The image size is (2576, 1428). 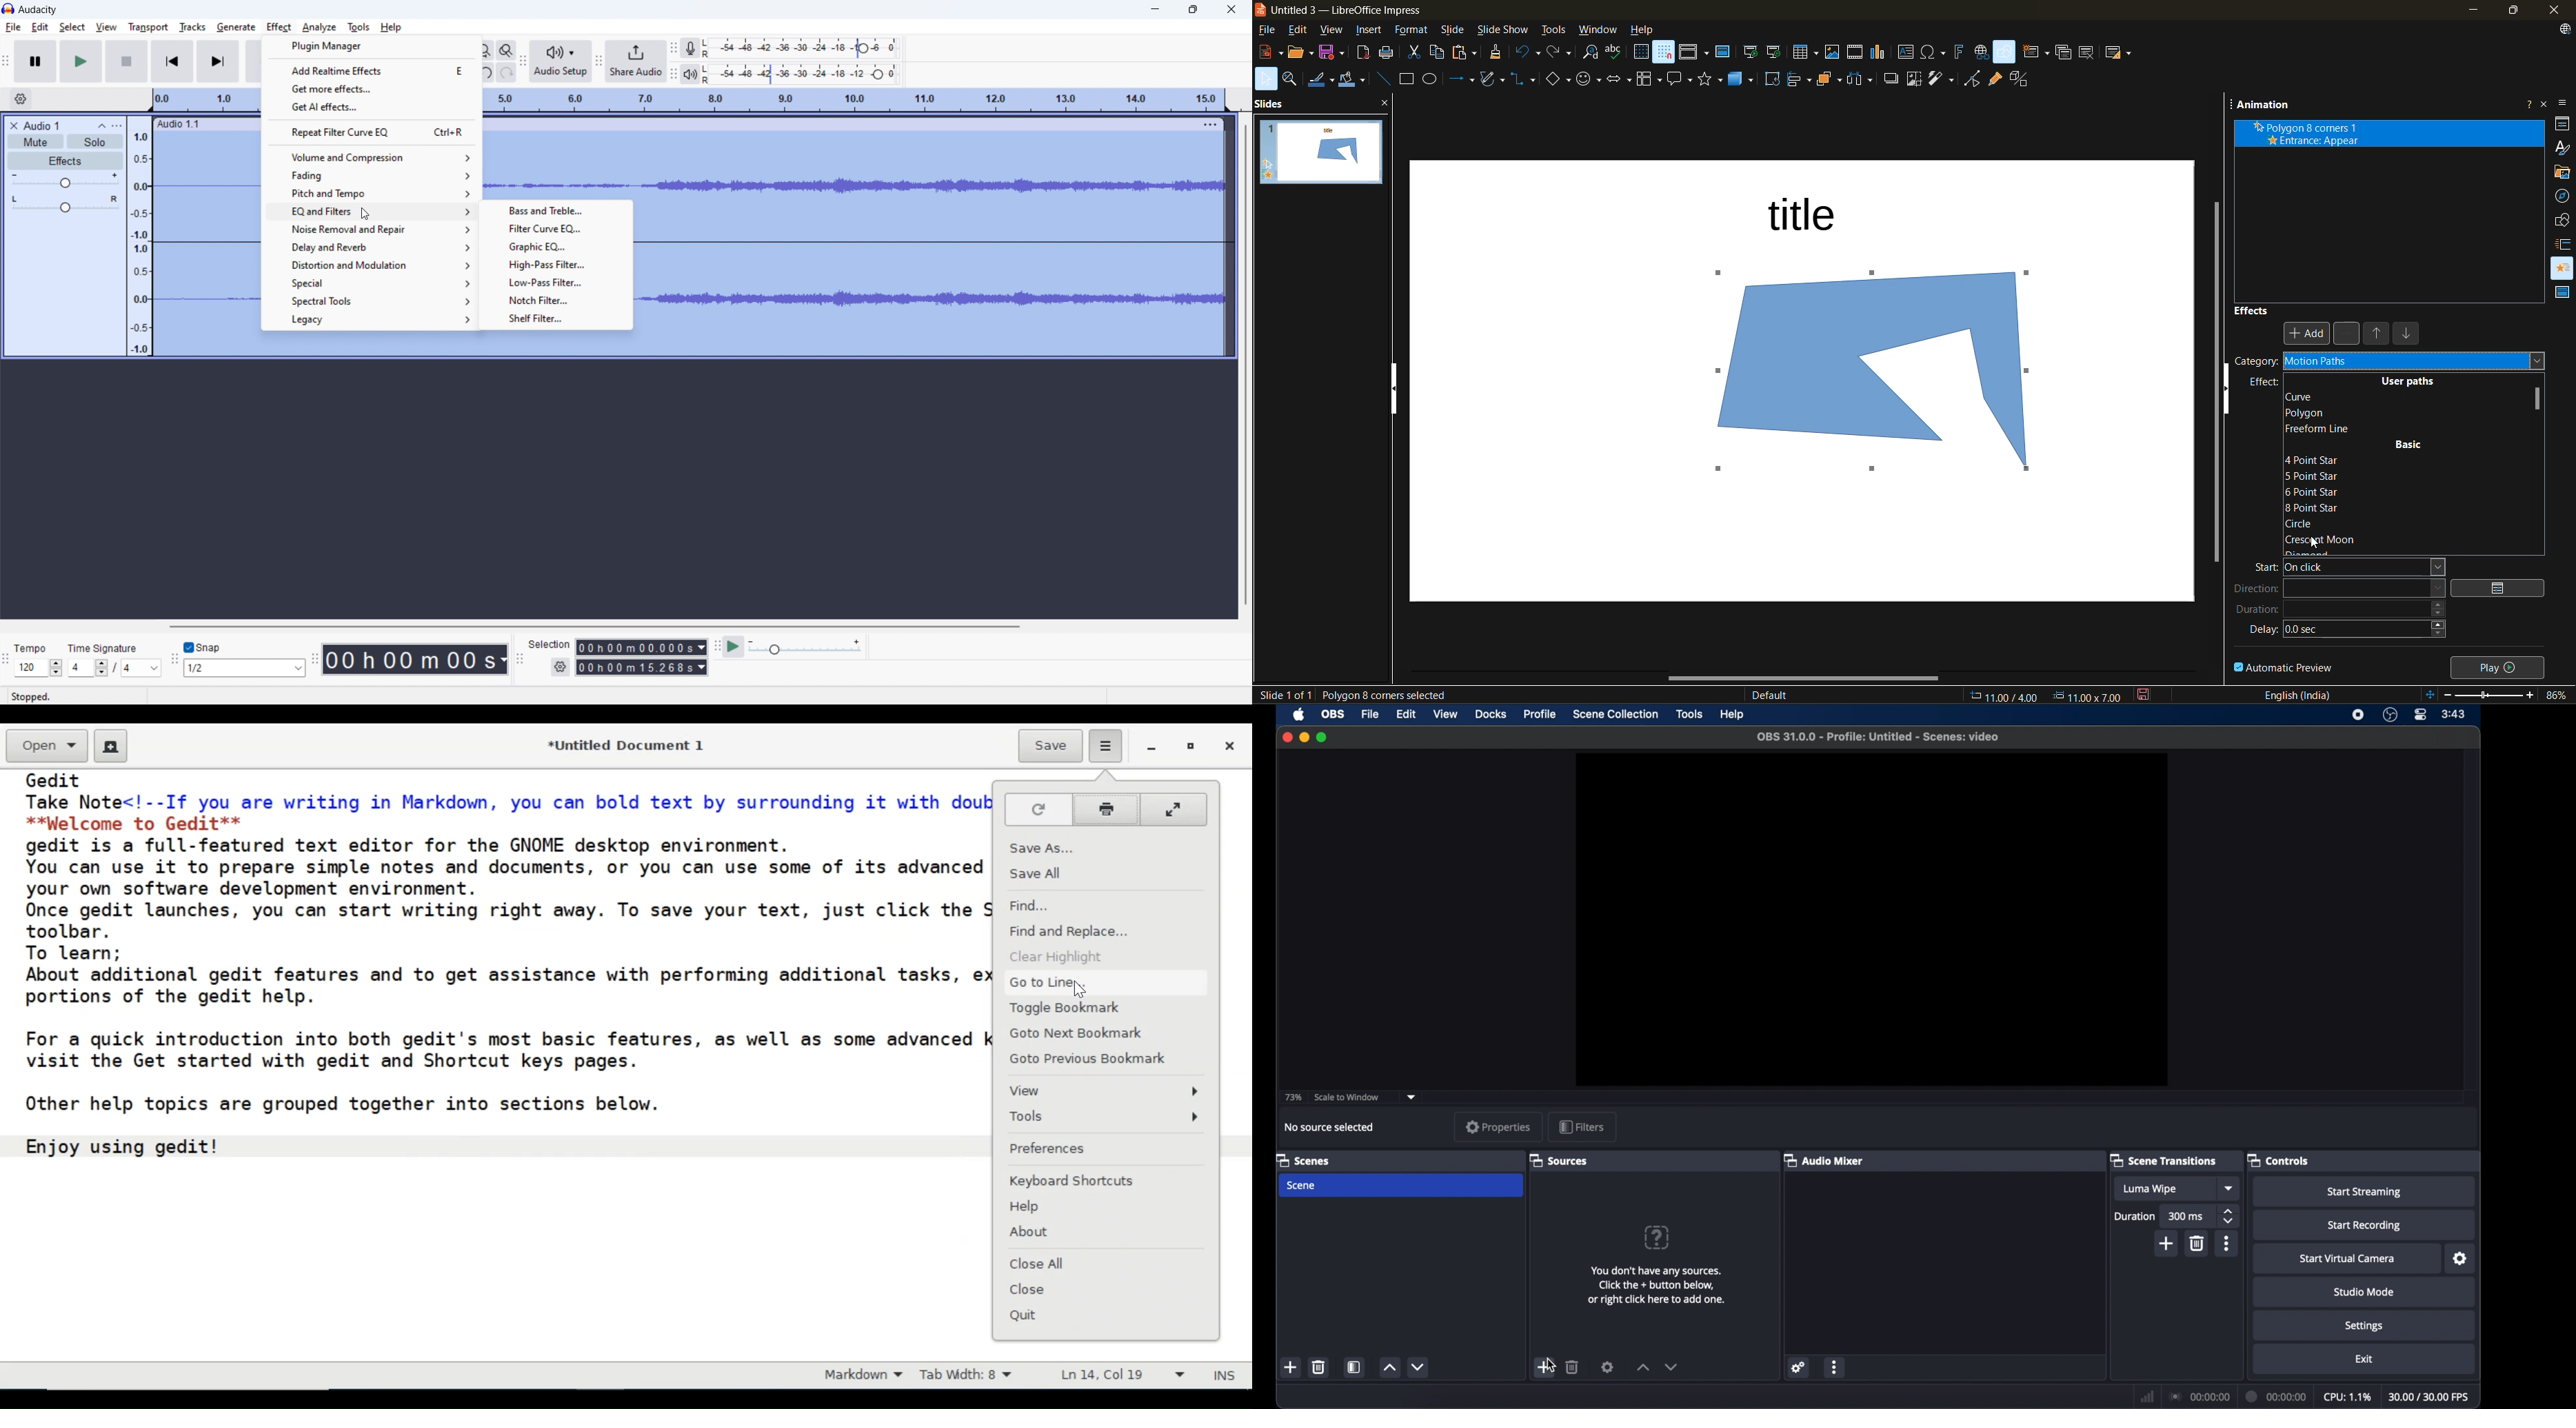 What do you see at coordinates (82, 61) in the screenshot?
I see `play` at bounding box center [82, 61].